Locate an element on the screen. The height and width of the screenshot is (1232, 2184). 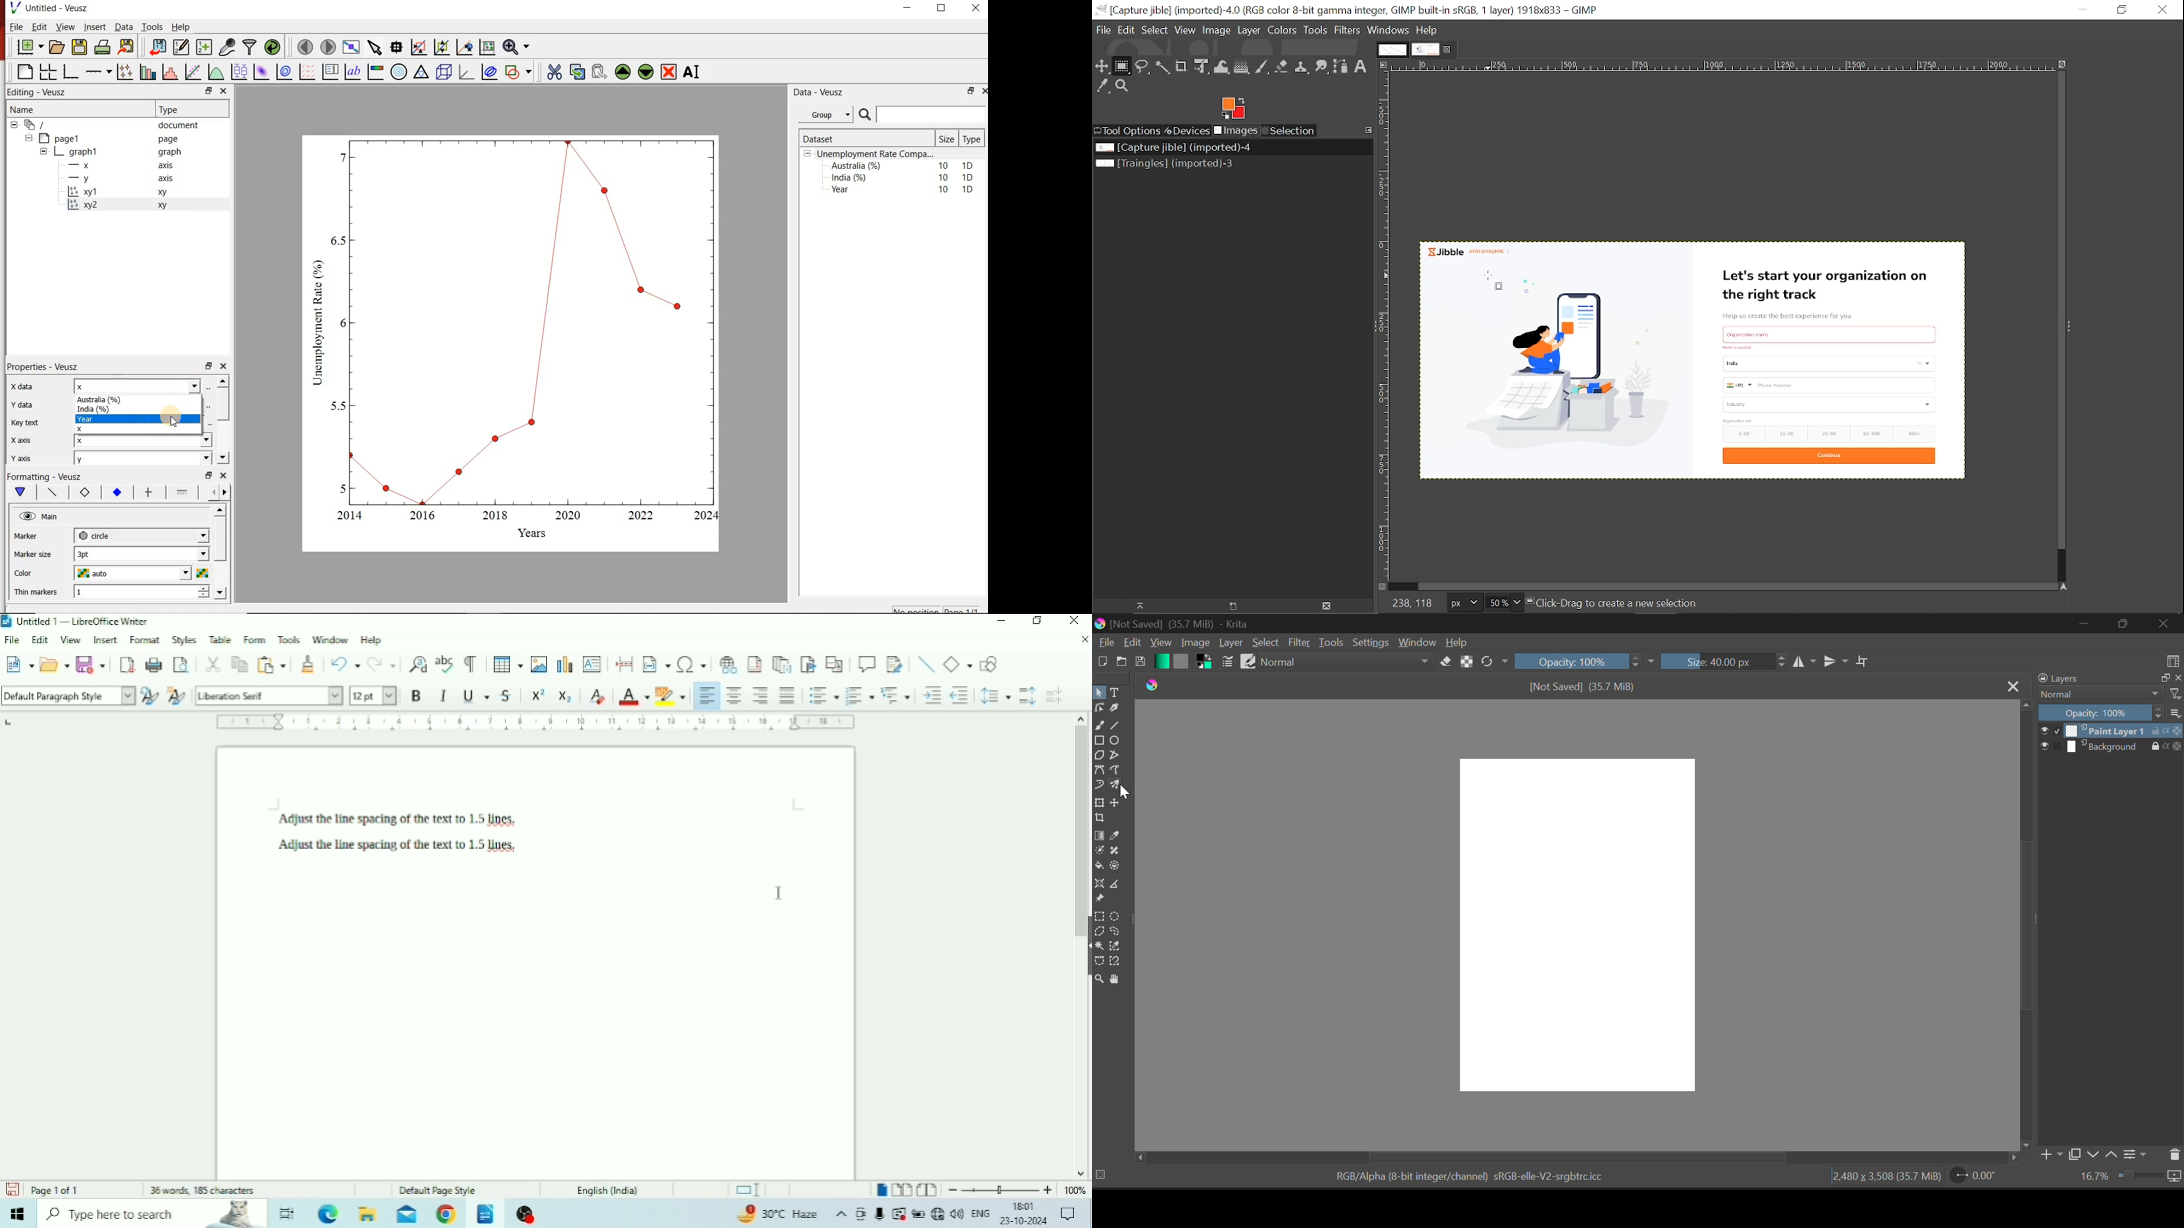
New is located at coordinates (1102, 662).